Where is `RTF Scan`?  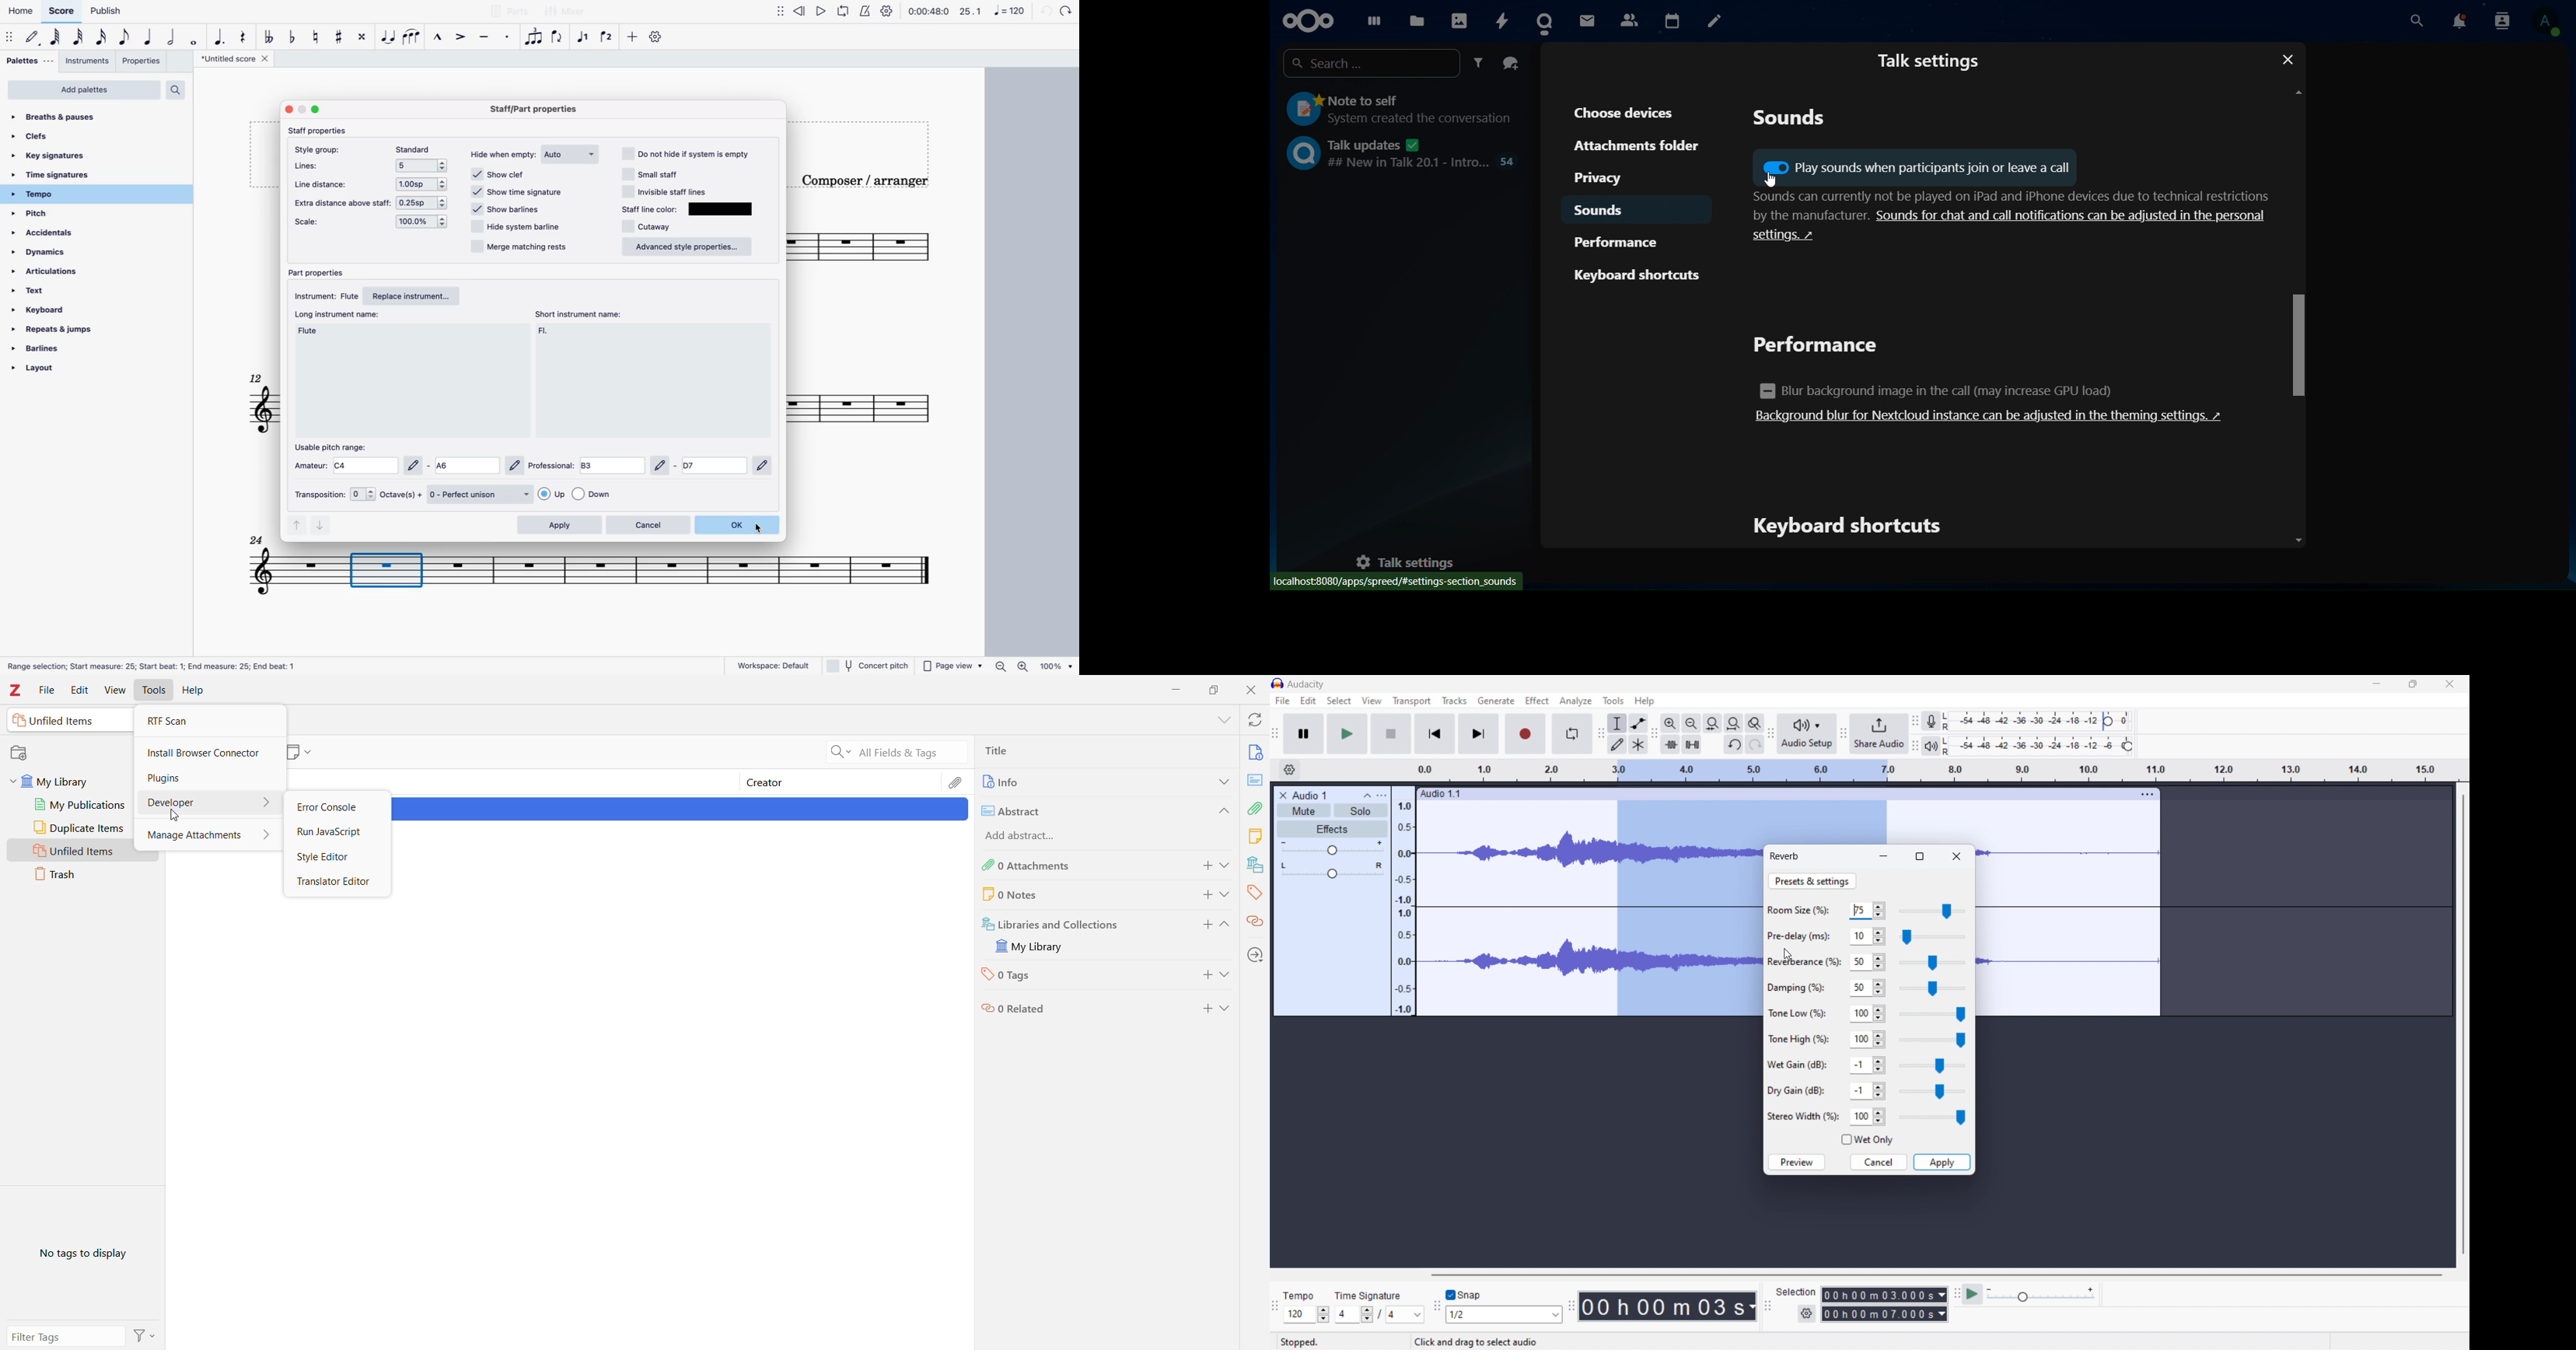 RTF Scan is located at coordinates (208, 721).